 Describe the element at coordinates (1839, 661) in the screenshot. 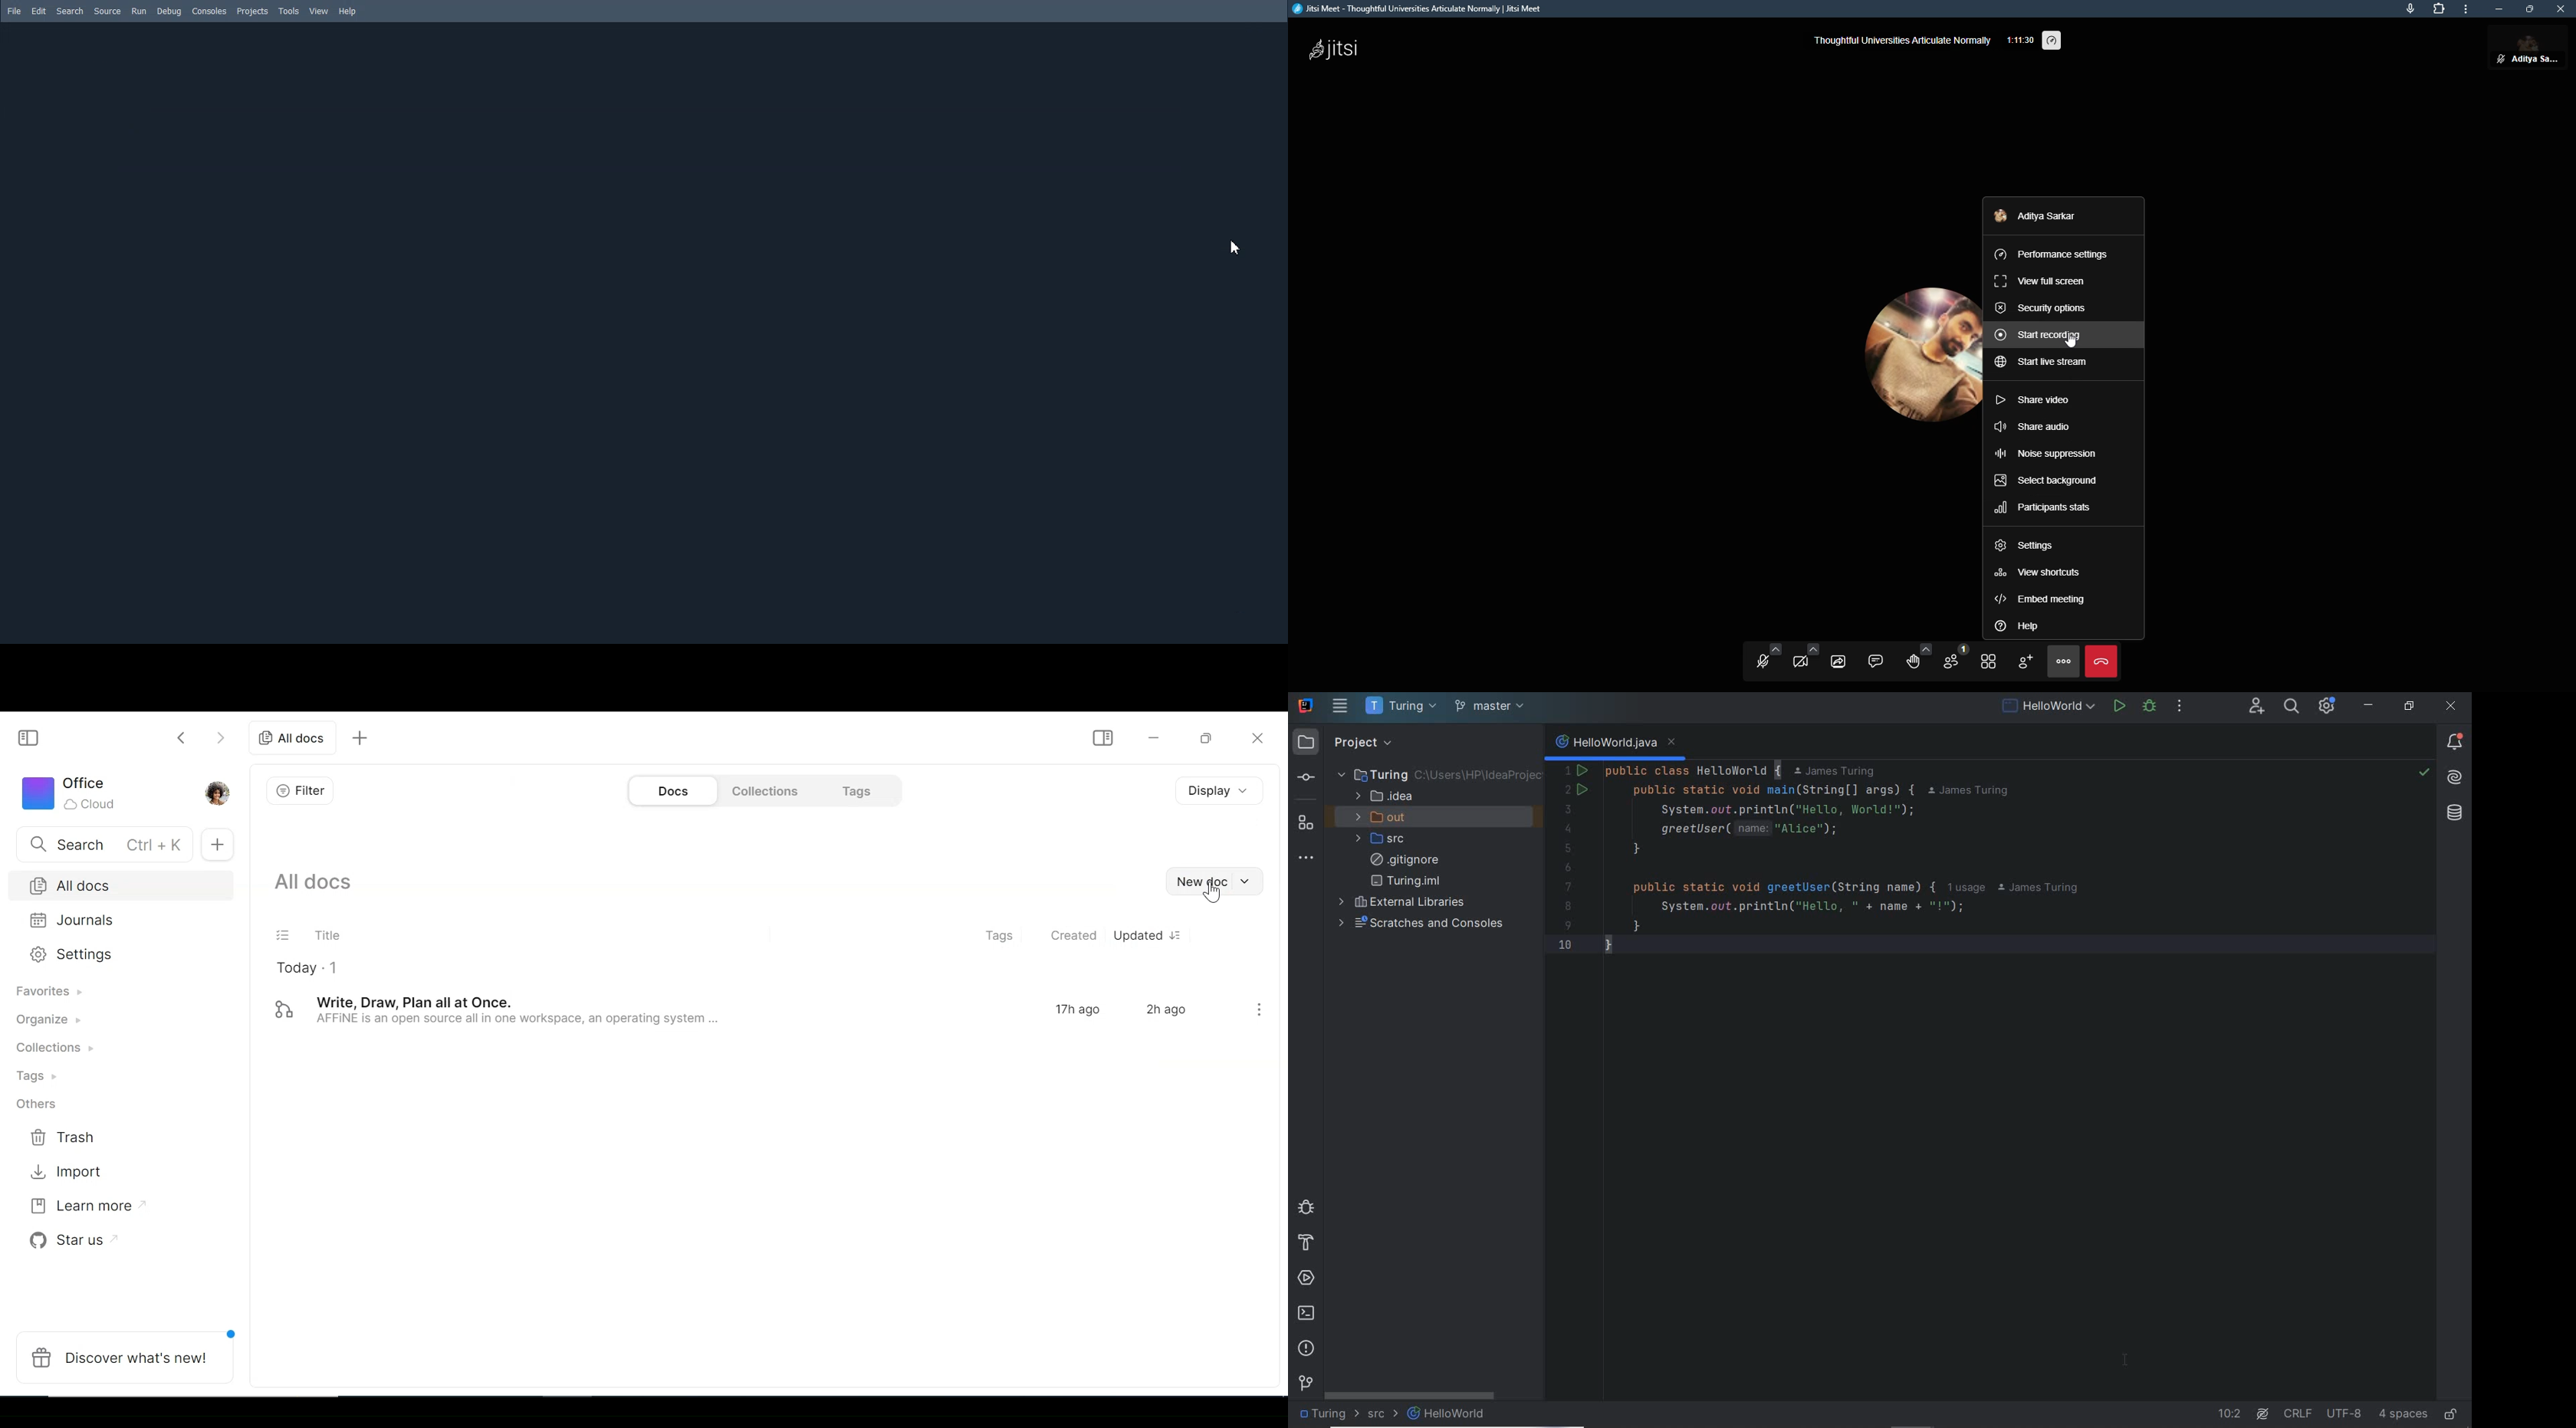

I see `start screen sharing` at that location.